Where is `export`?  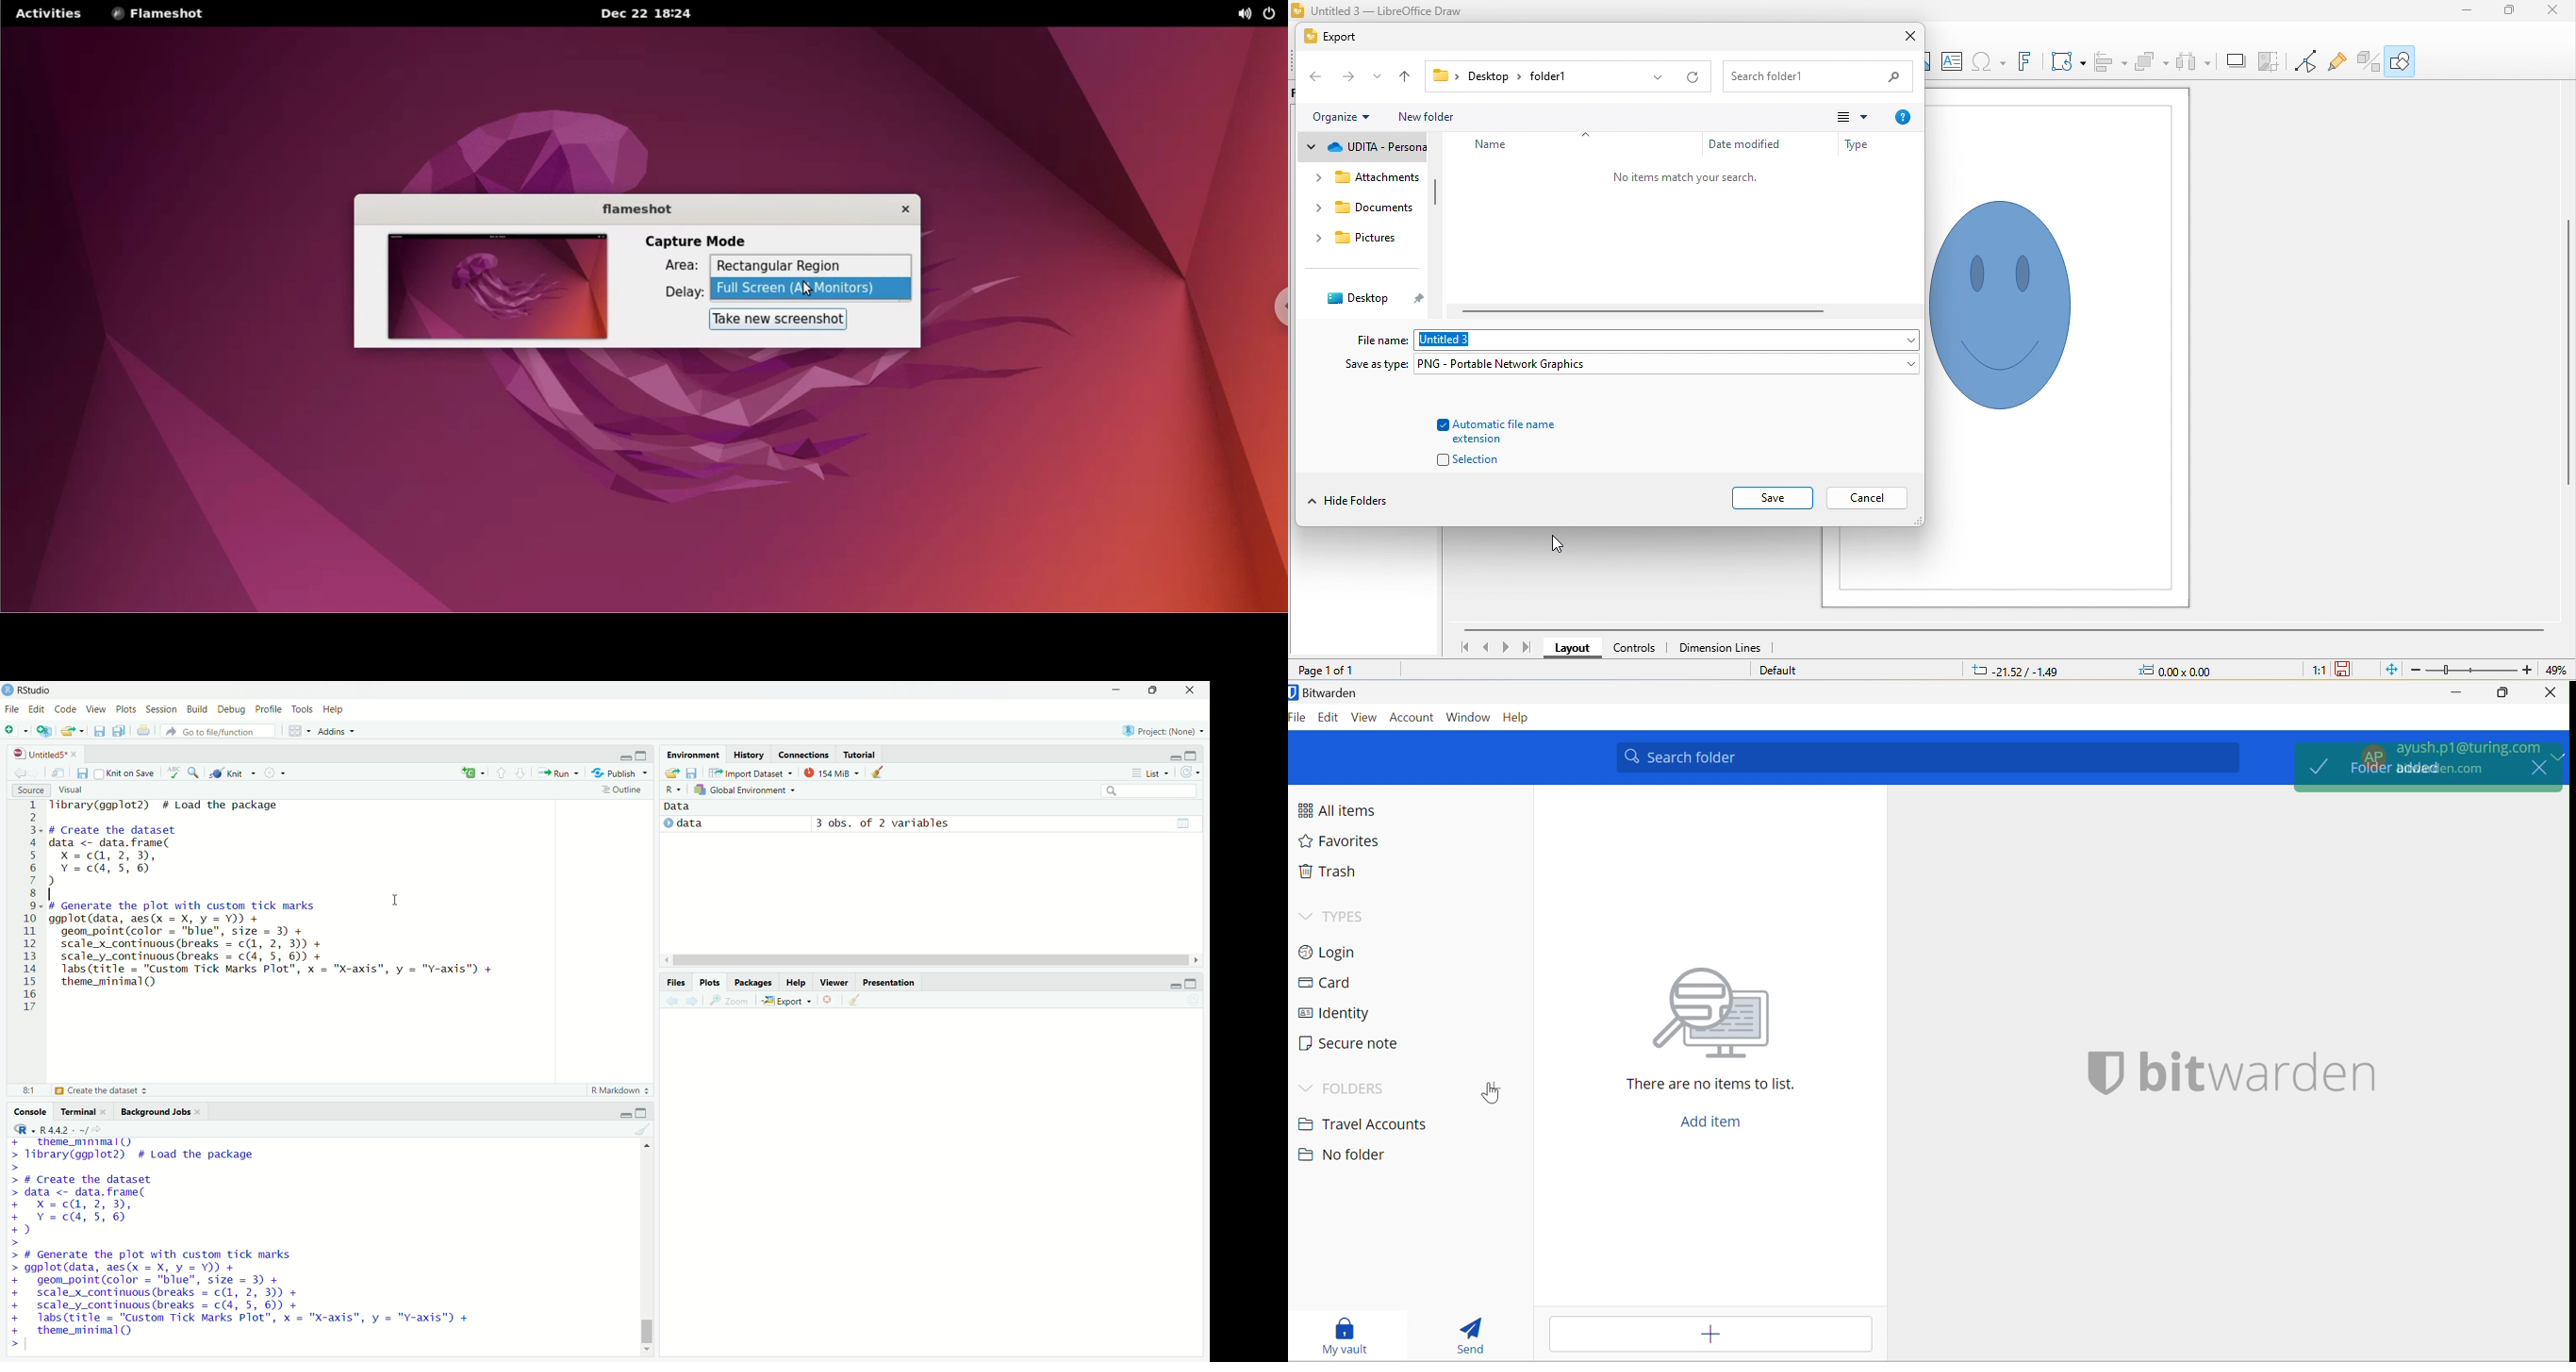
export is located at coordinates (789, 1001).